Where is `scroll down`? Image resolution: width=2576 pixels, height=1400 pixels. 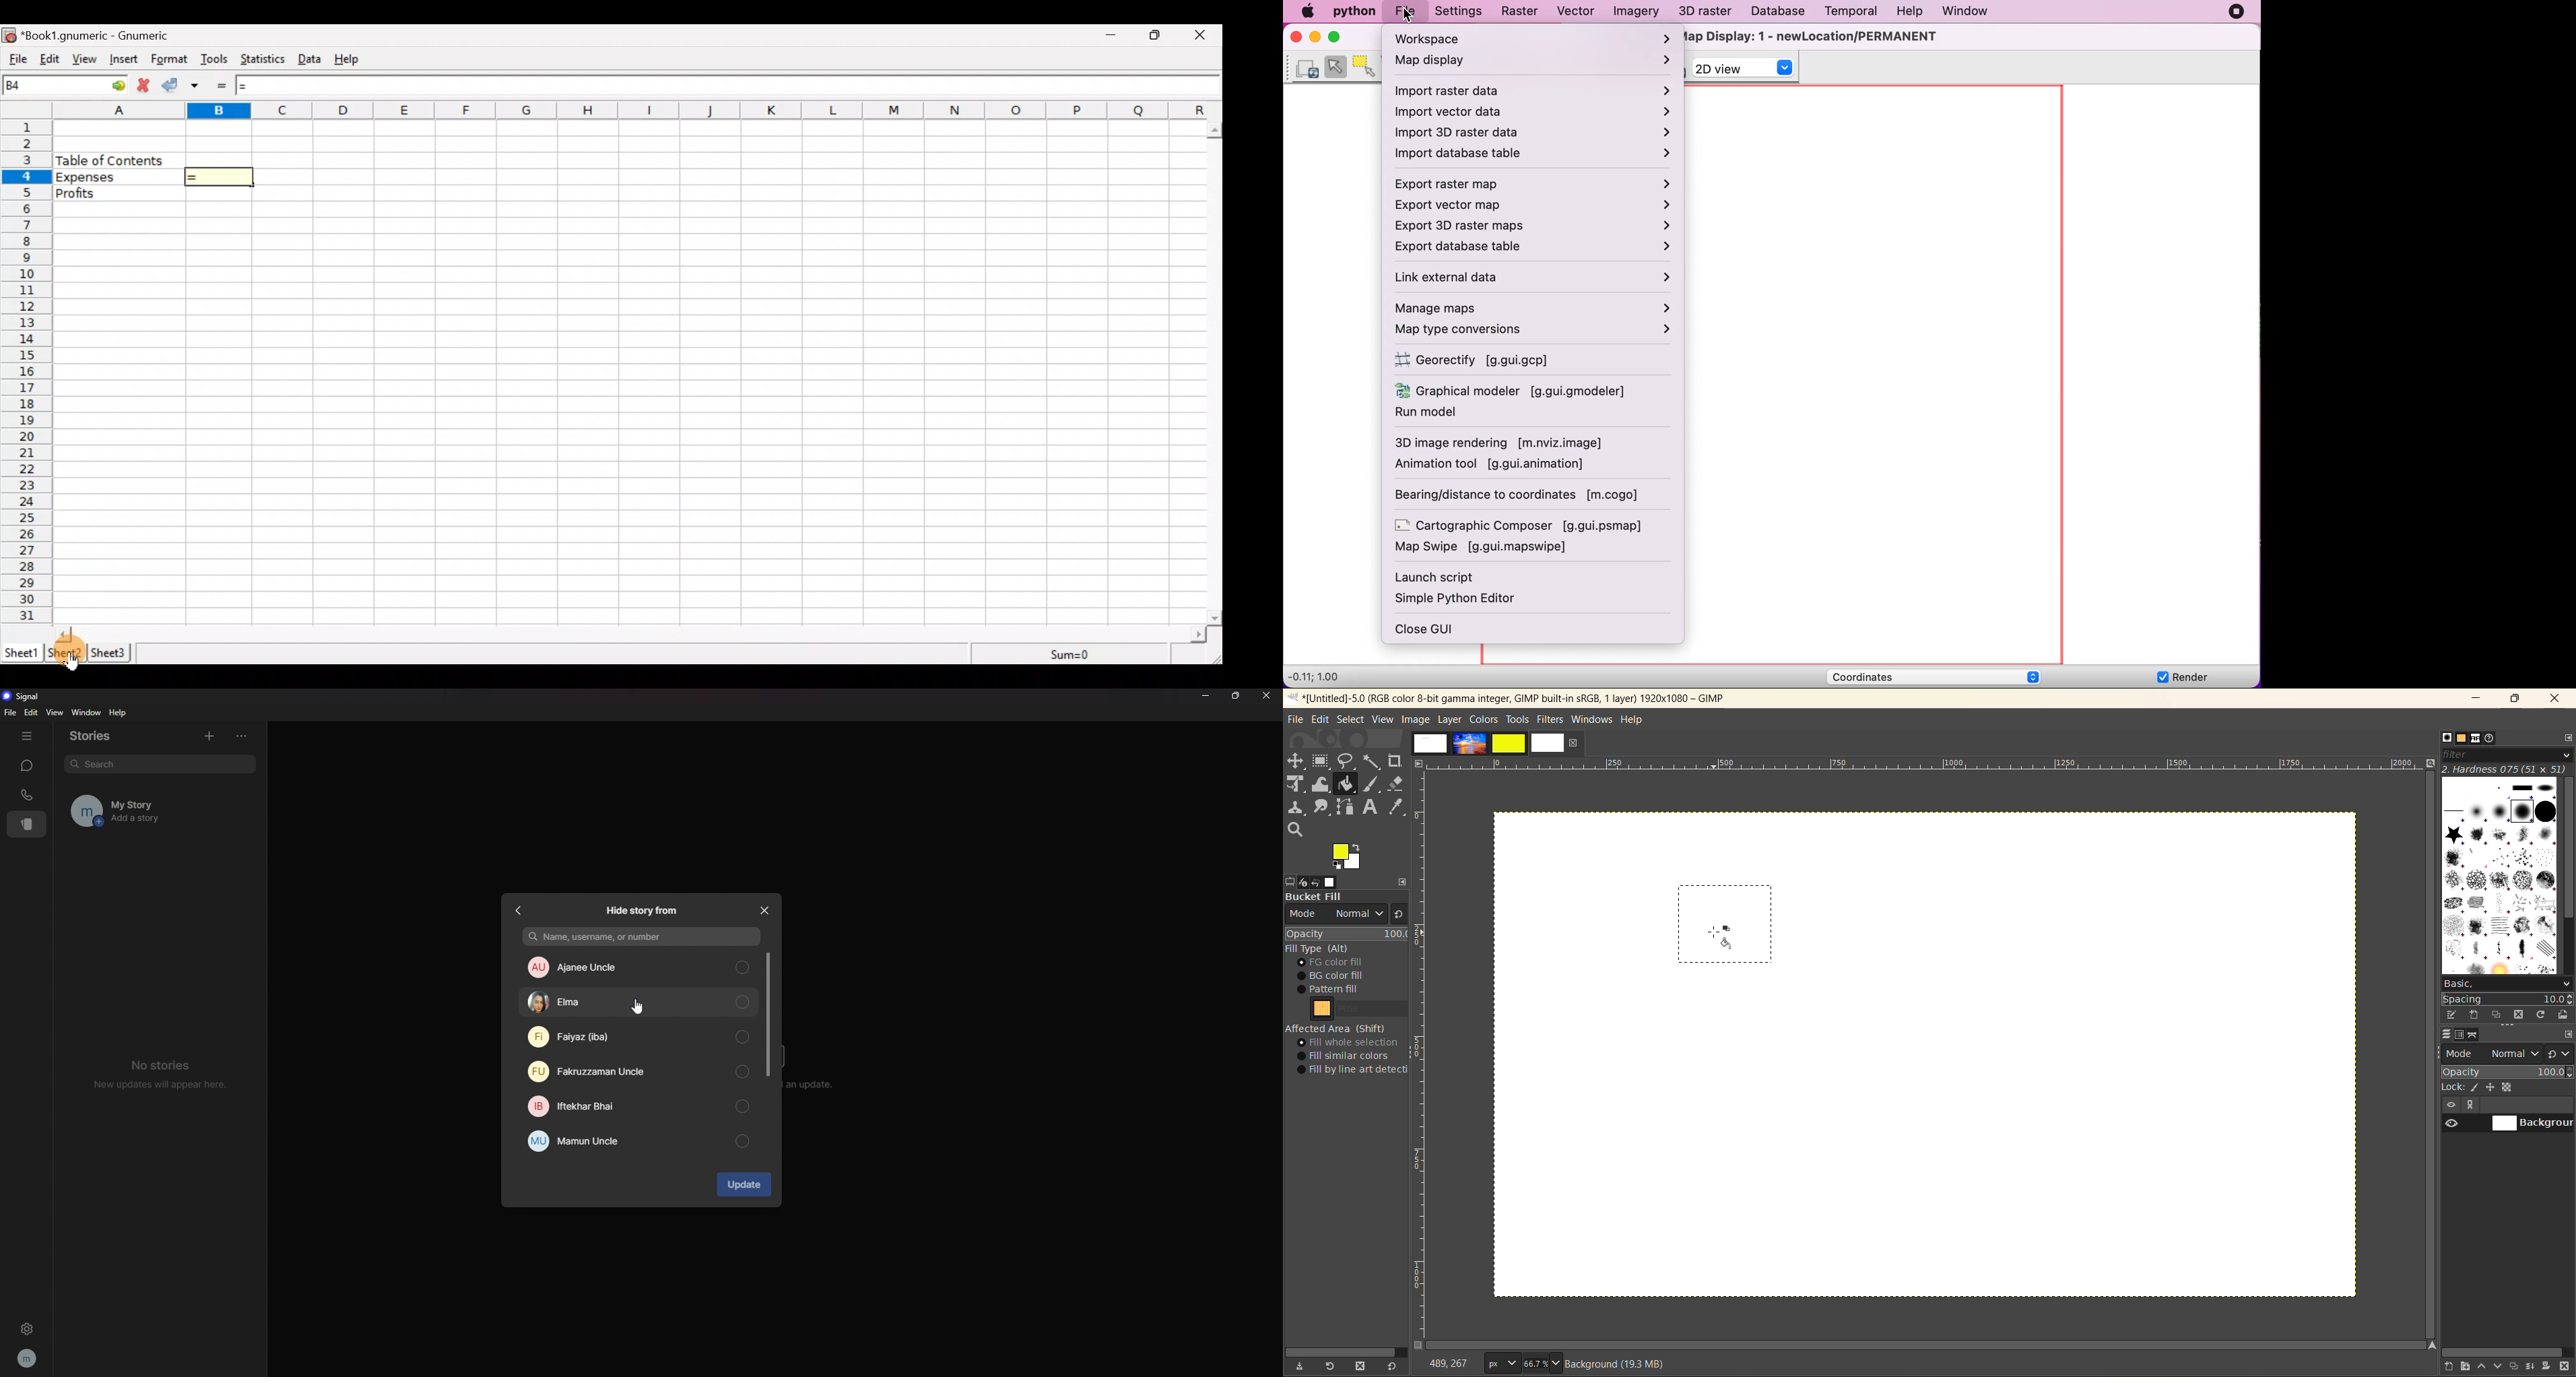 scroll down is located at coordinates (1216, 618).